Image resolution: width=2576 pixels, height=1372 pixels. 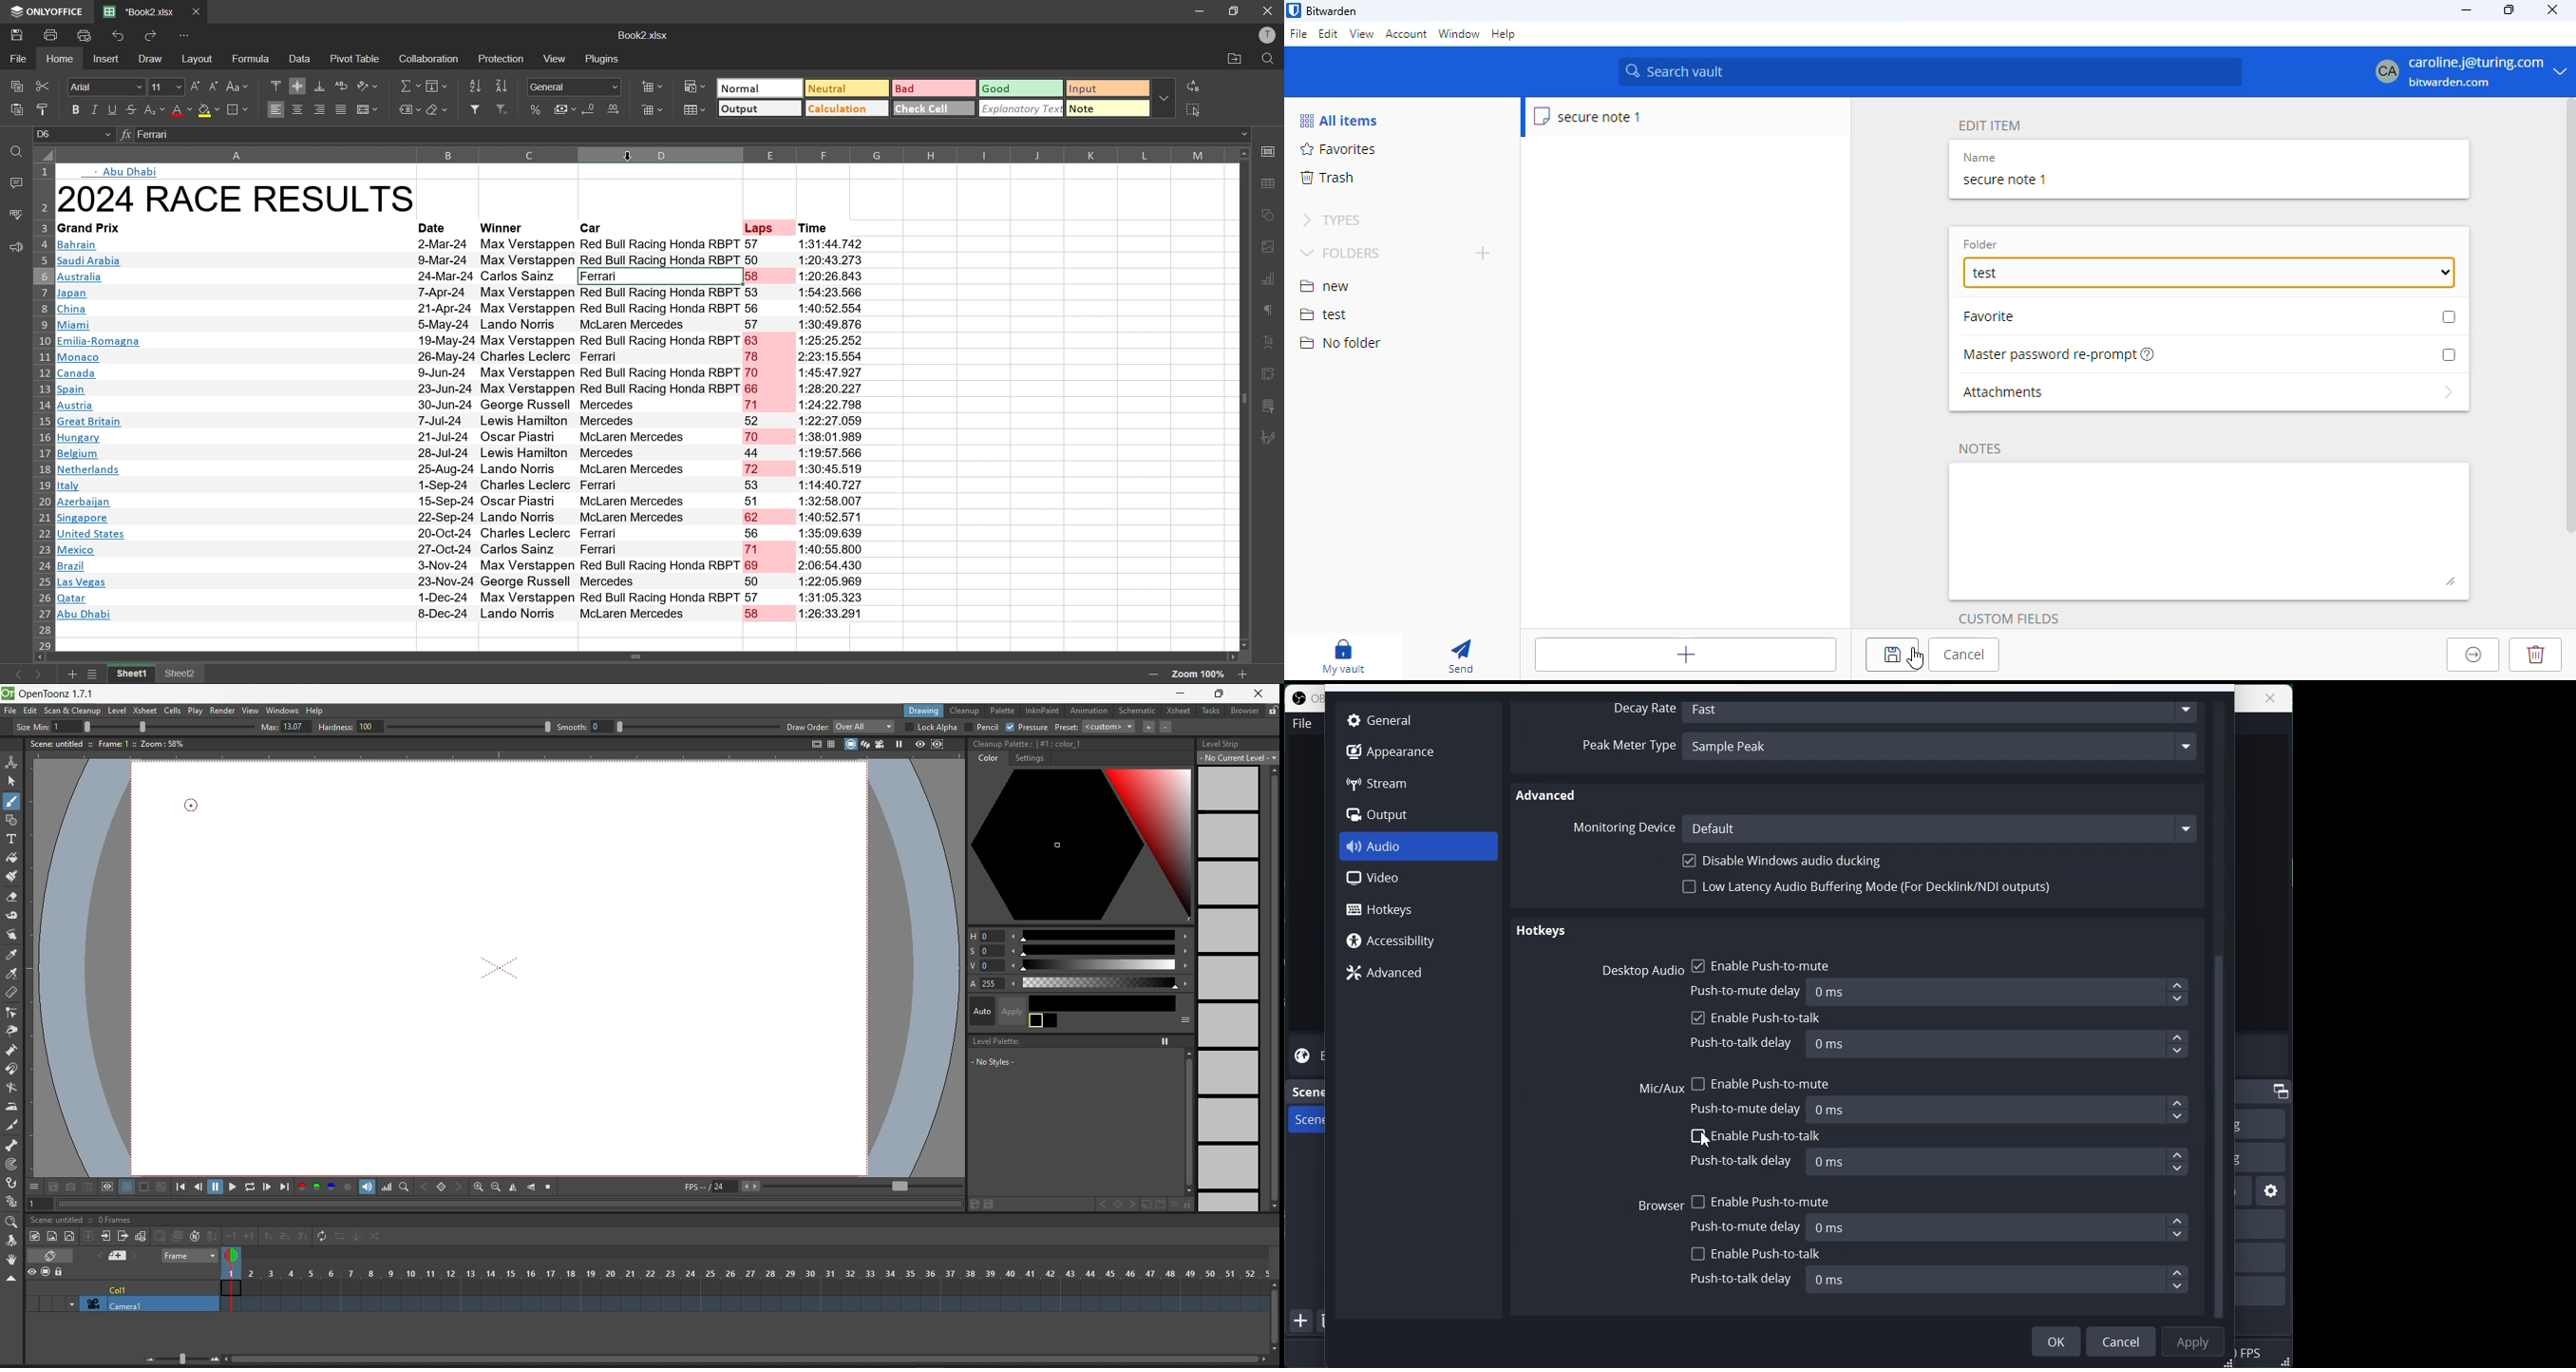 What do you see at coordinates (1622, 827) in the screenshot?
I see `Monitoring Device` at bounding box center [1622, 827].